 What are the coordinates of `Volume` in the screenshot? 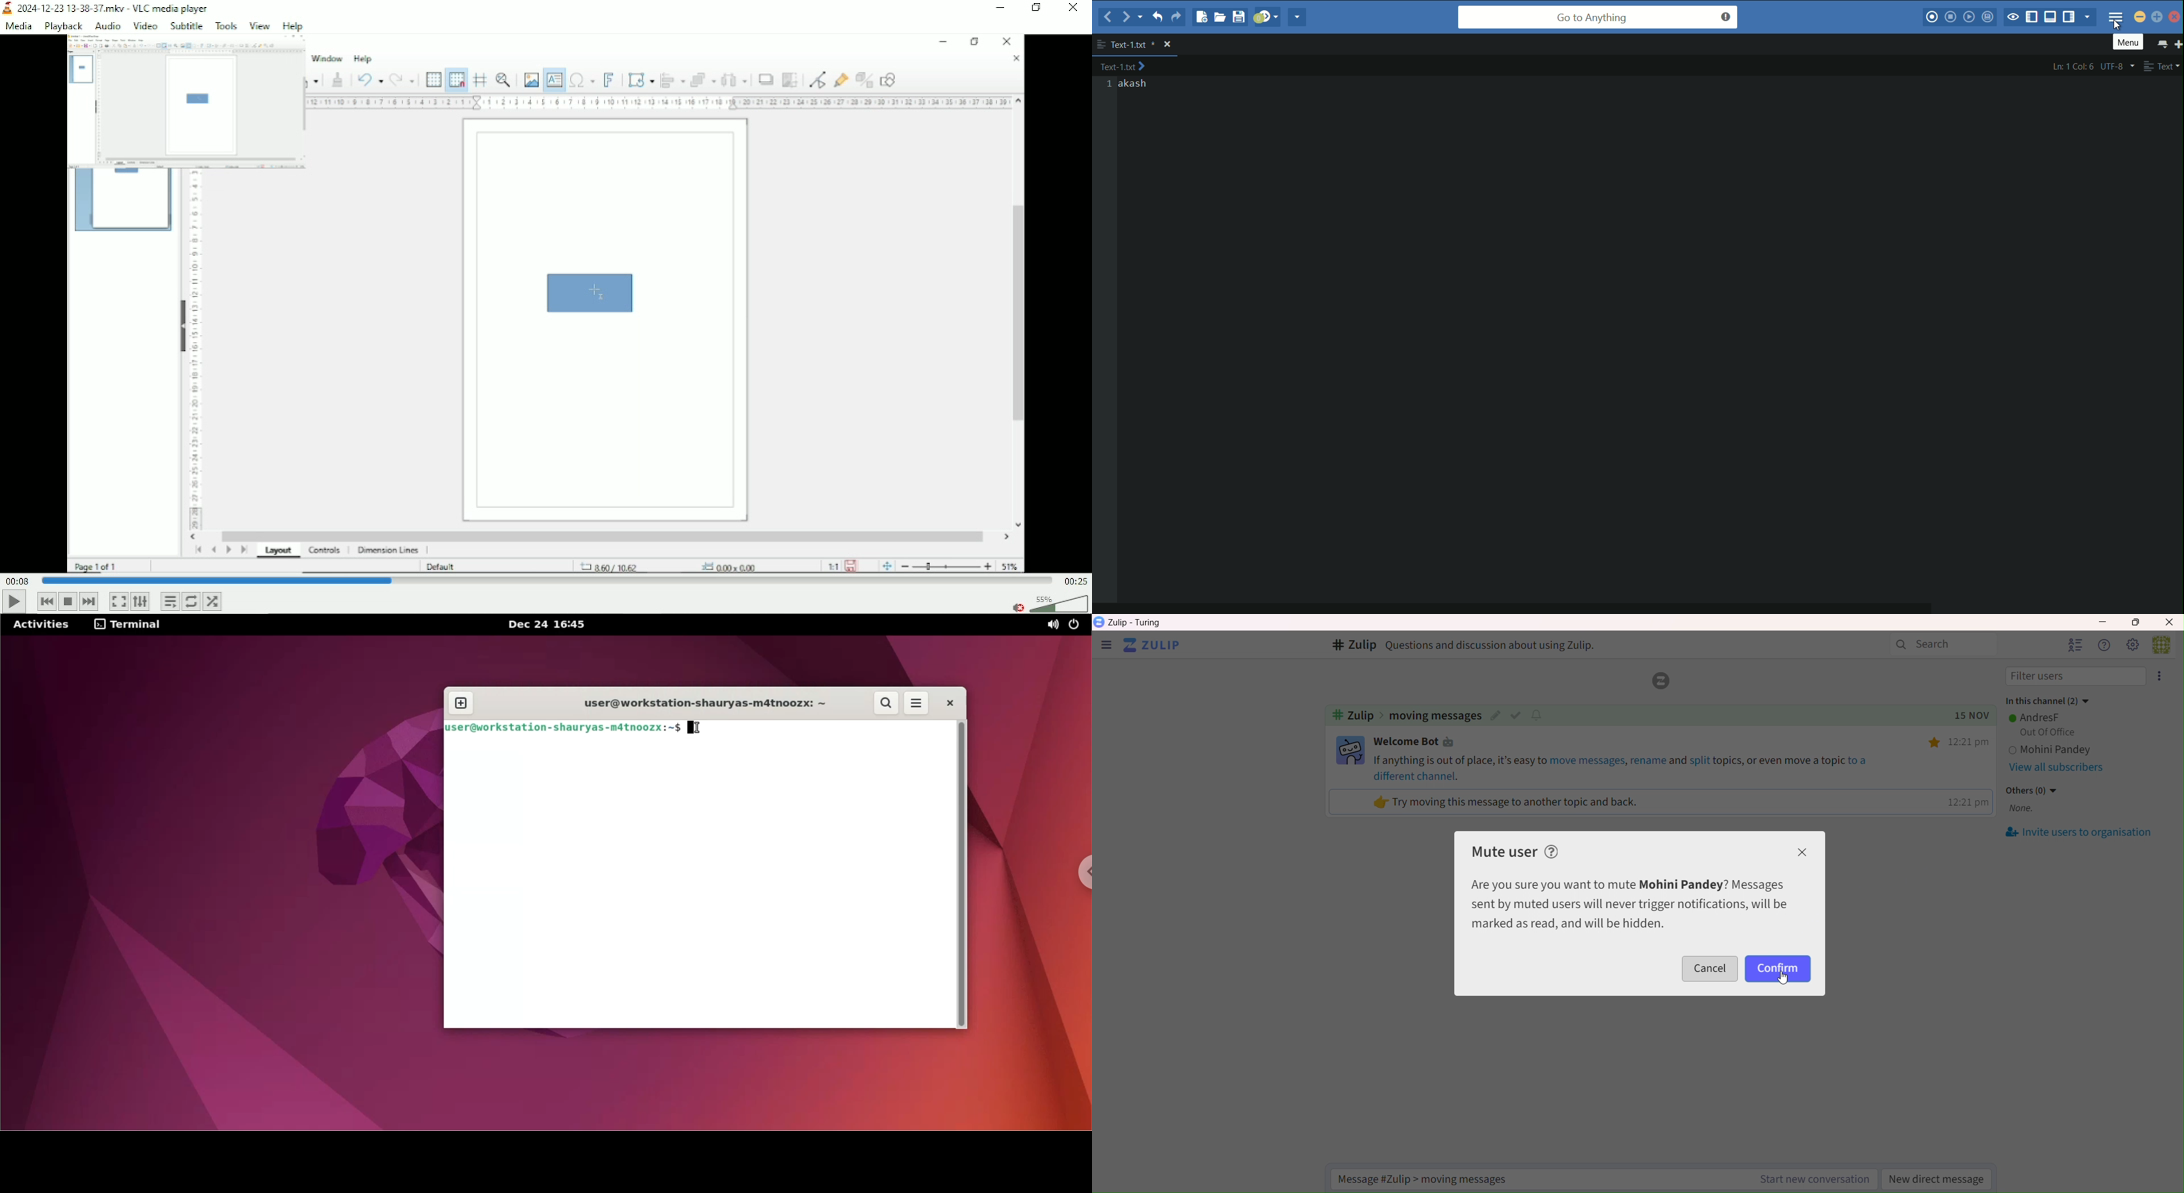 It's located at (1060, 604).